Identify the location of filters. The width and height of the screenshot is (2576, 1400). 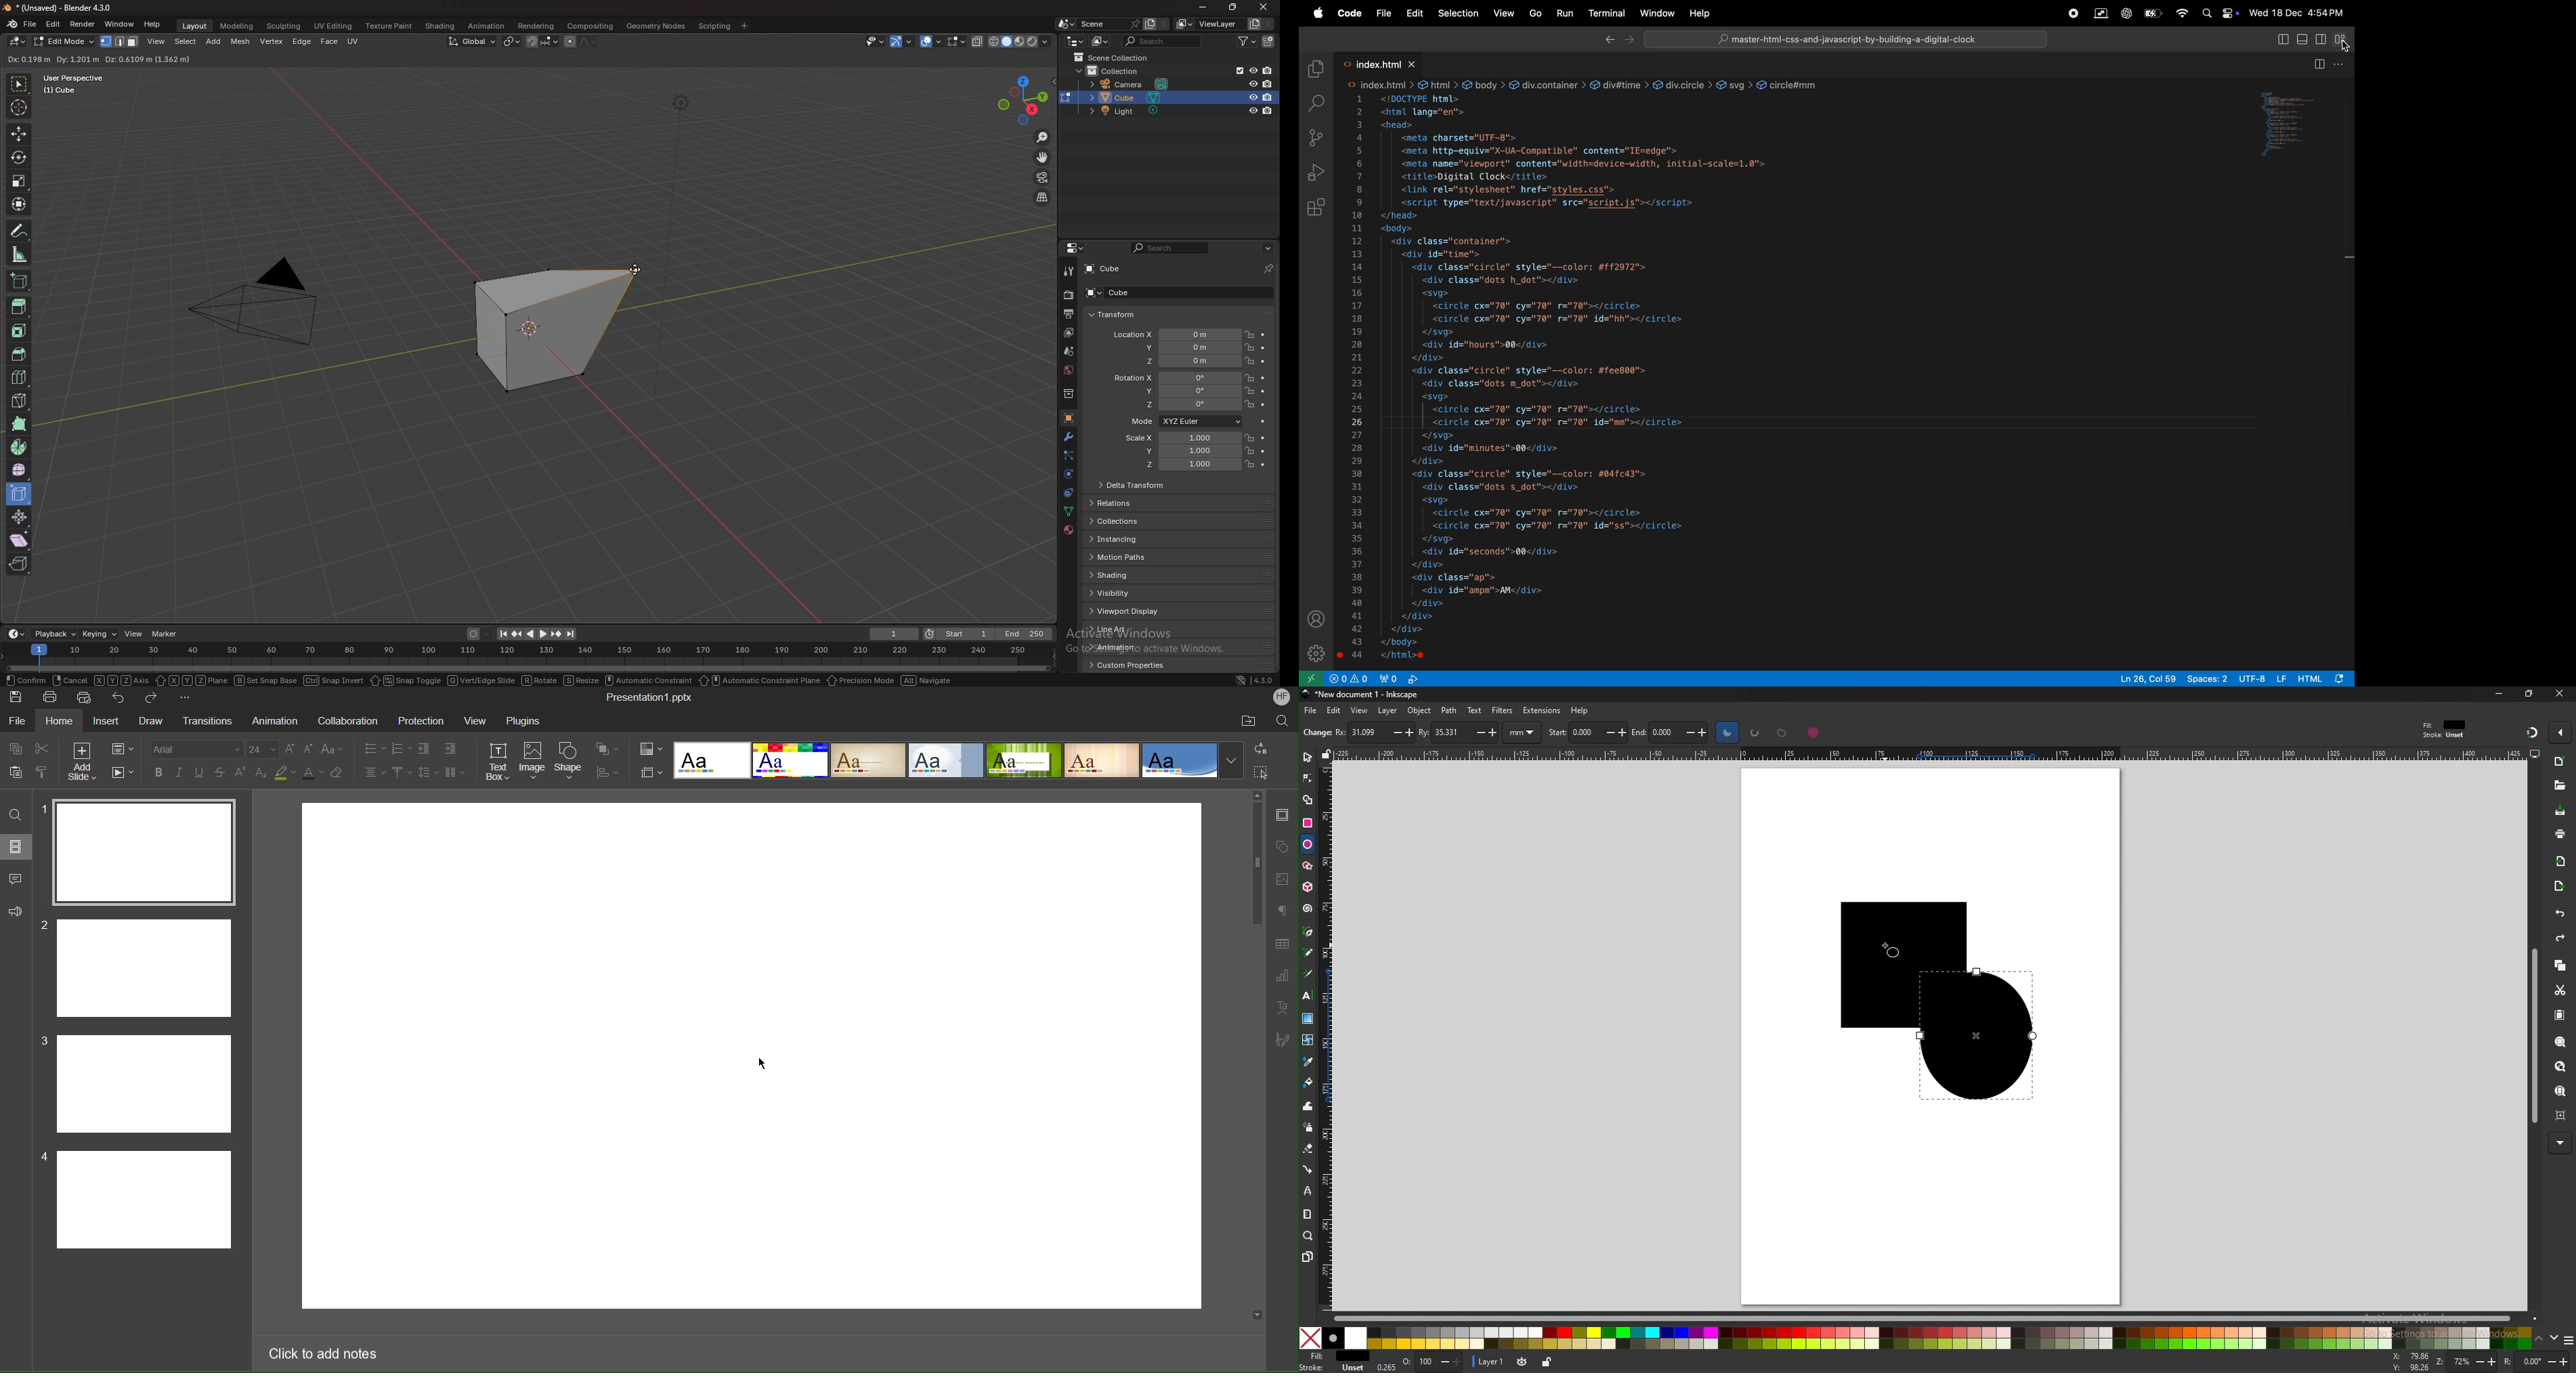
(1502, 710).